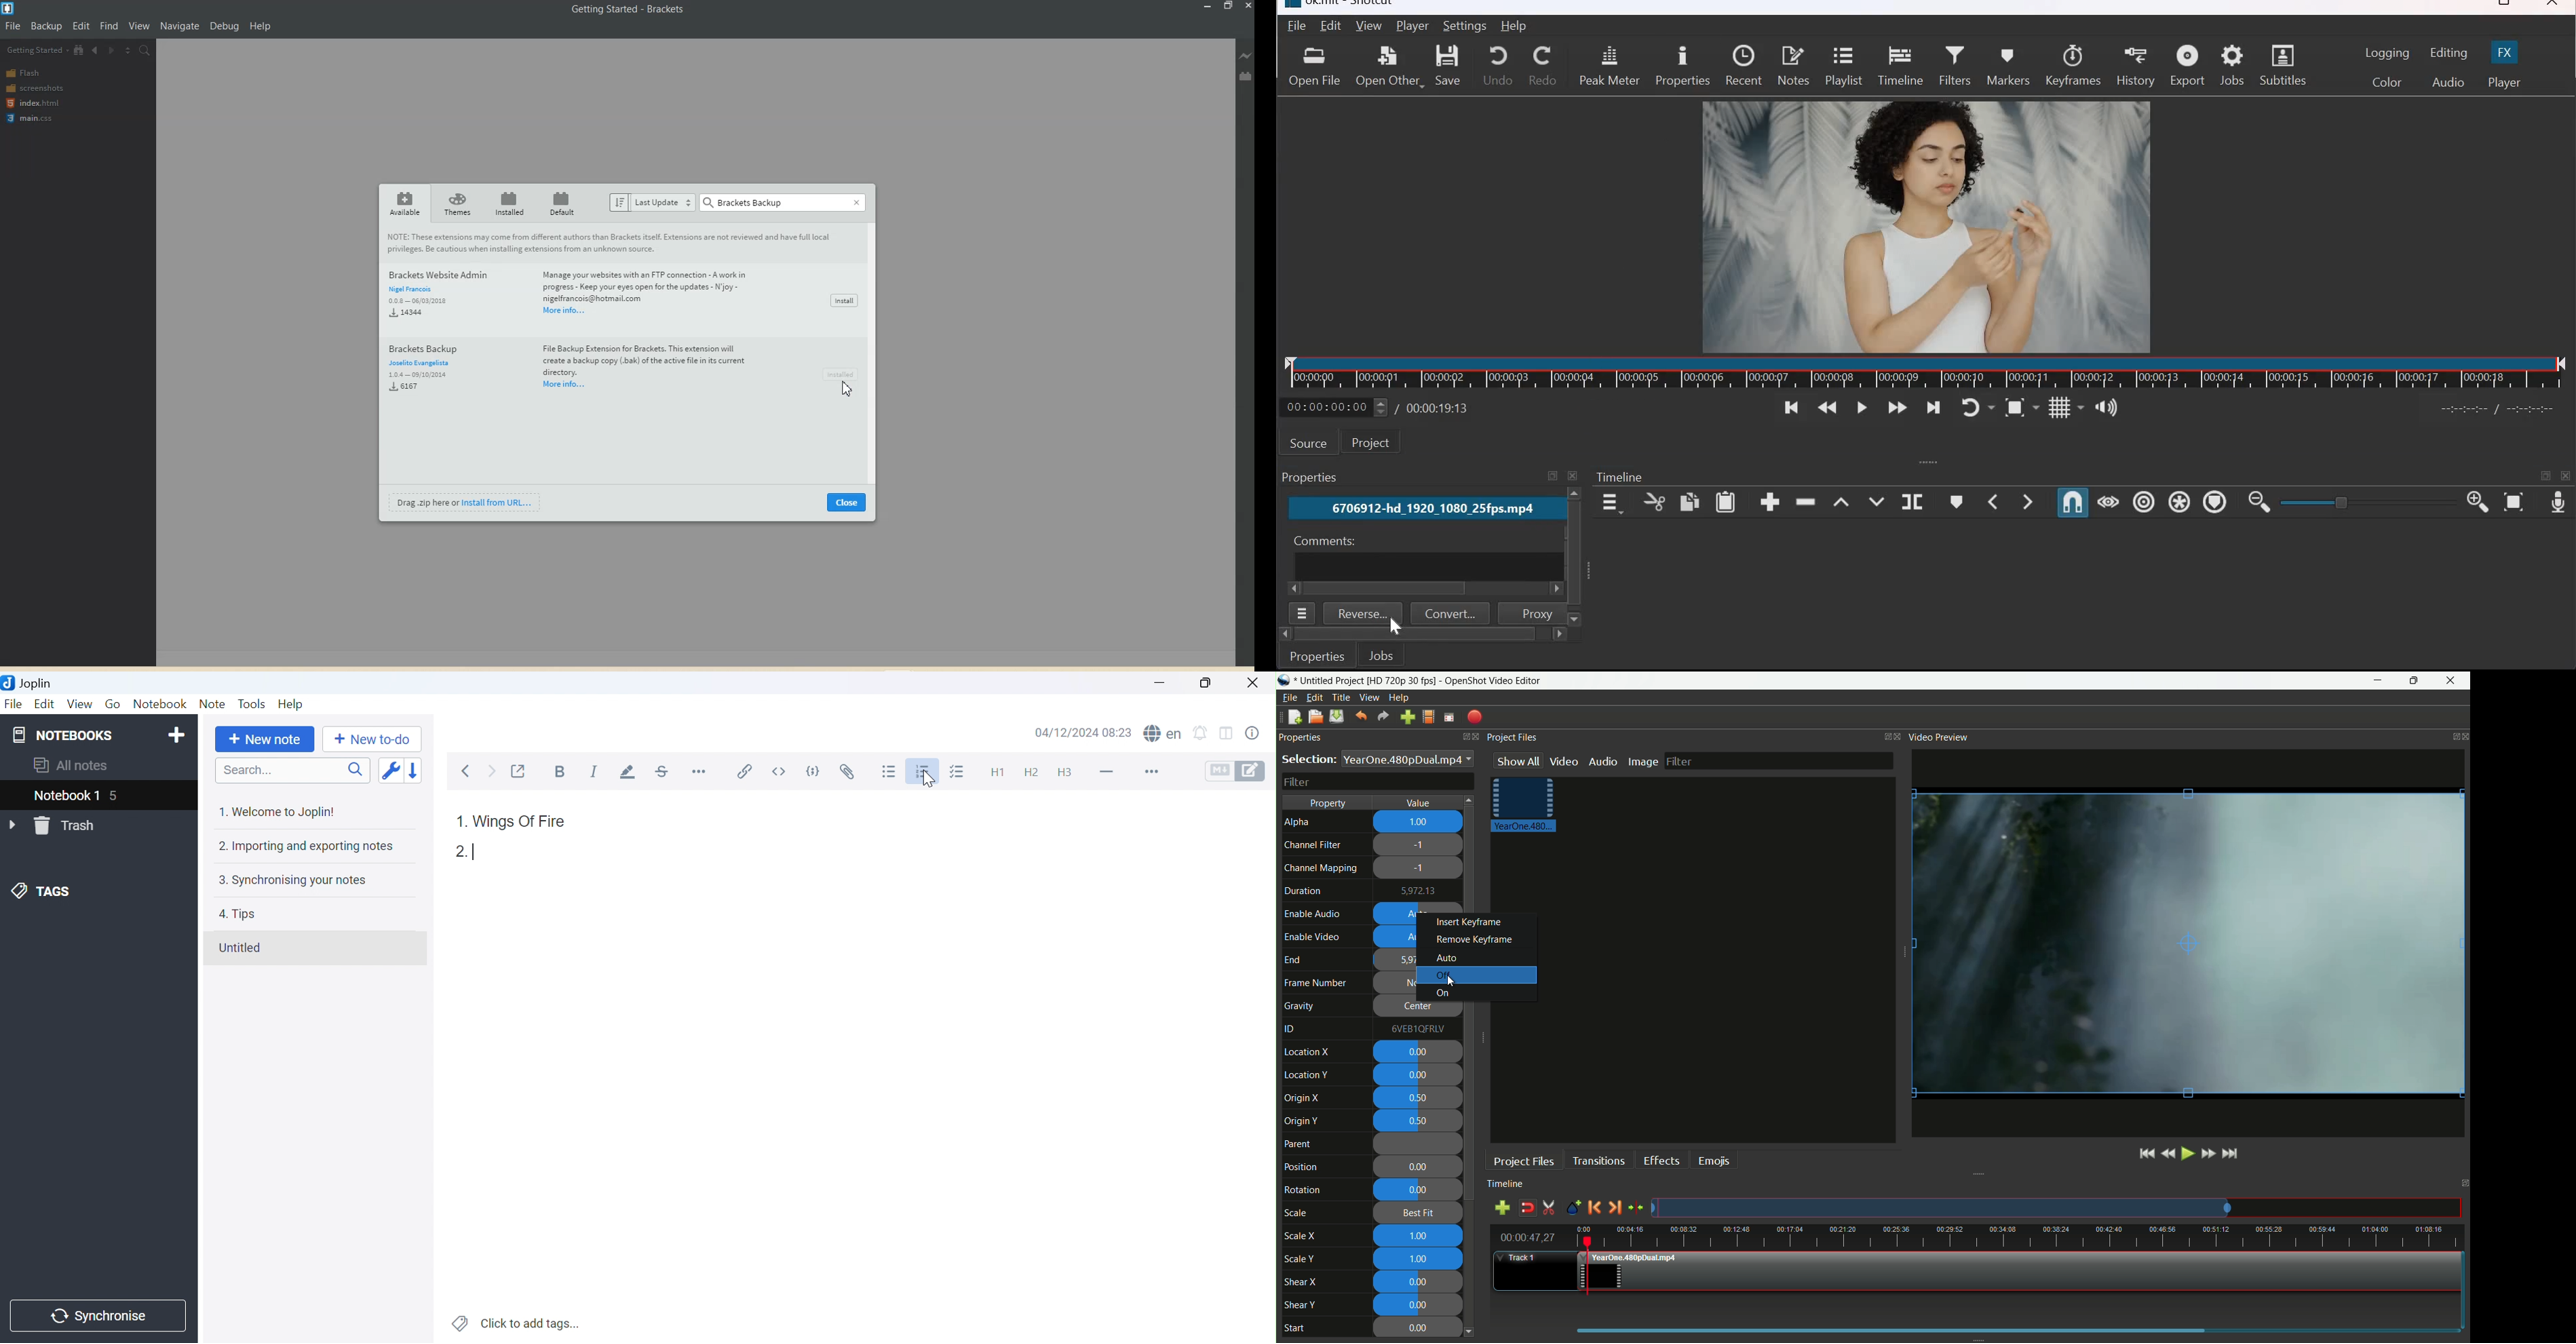 This screenshot has width=2576, height=1344. I want to click on TAGS, so click(43, 892).